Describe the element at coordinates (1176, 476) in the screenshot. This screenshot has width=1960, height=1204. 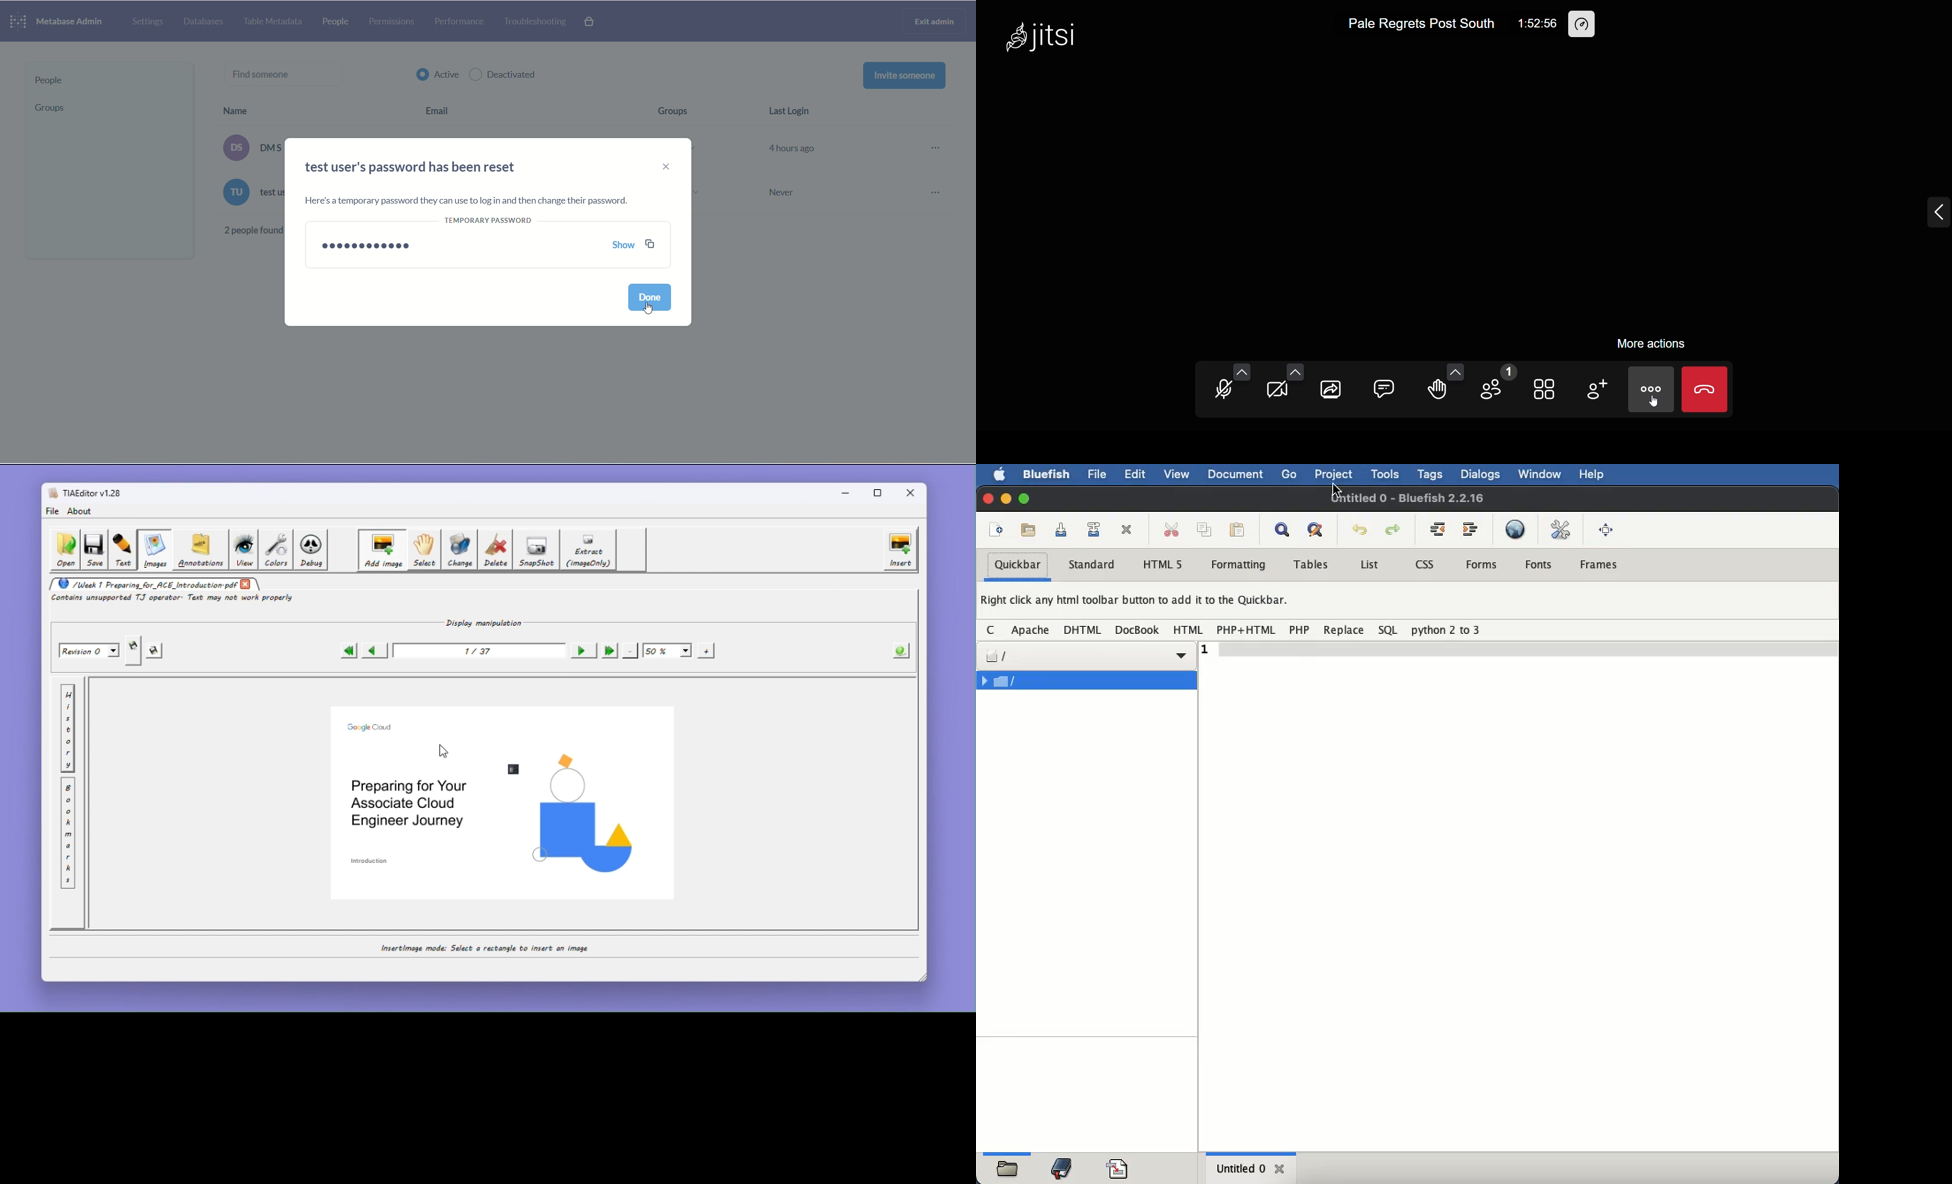
I see `view` at that location.